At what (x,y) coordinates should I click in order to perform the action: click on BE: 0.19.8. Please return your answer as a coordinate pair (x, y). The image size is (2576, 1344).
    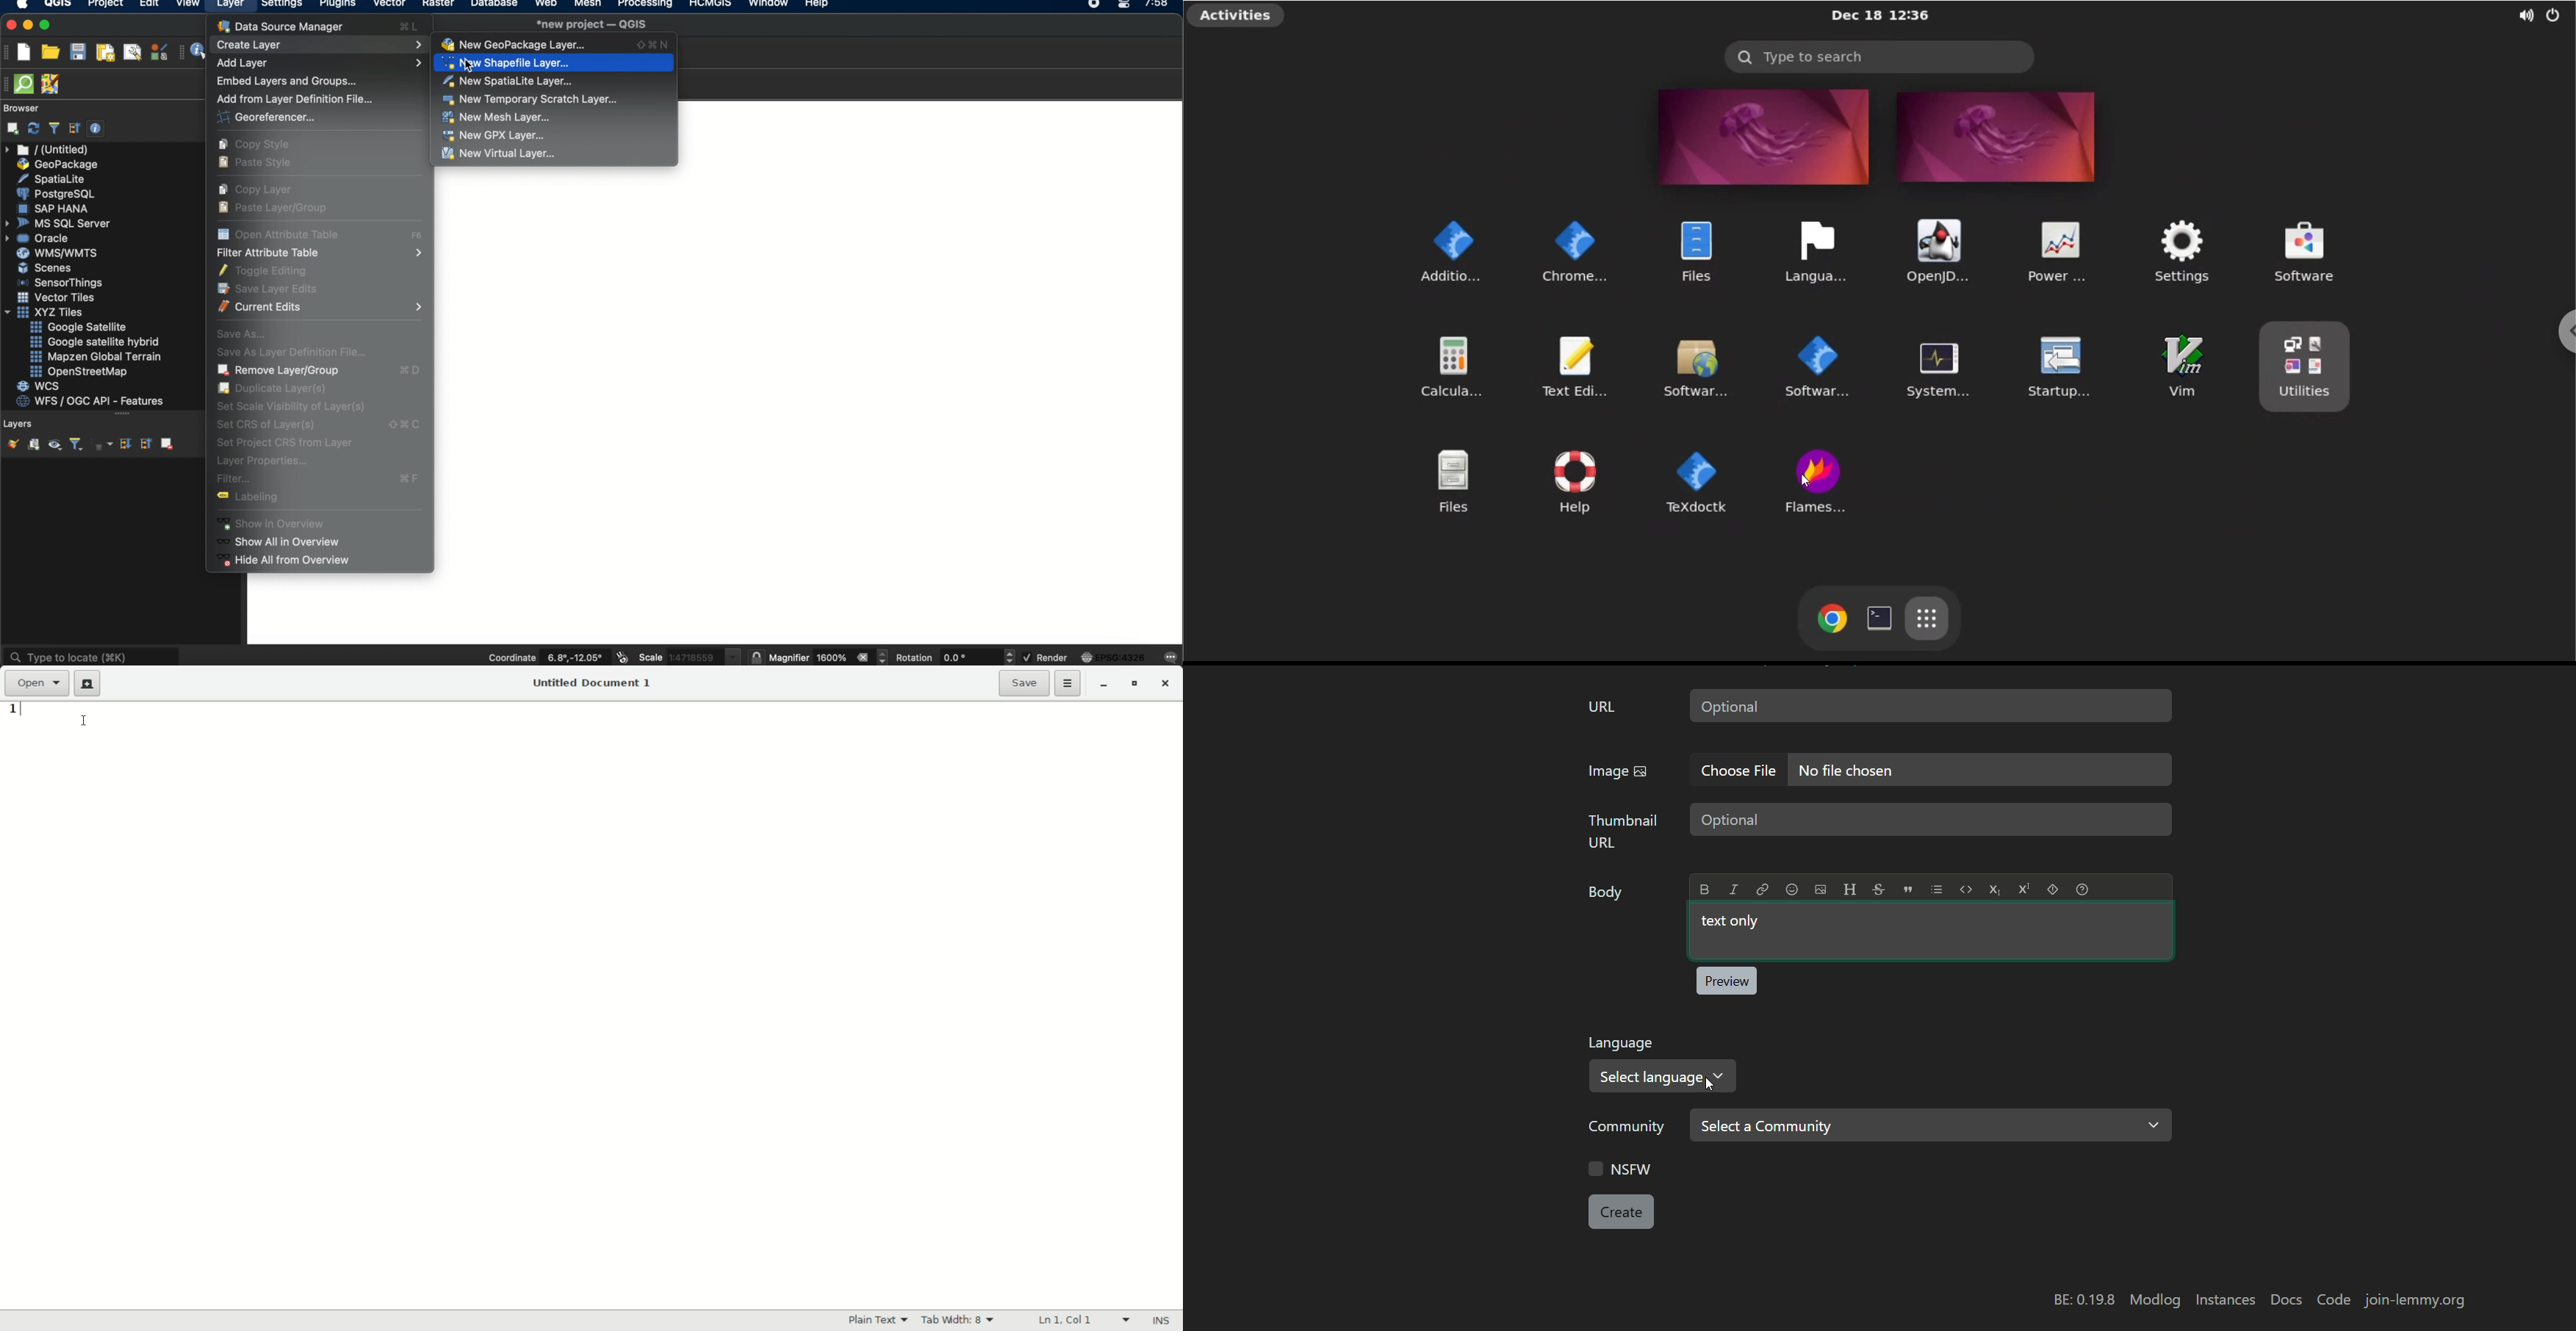
    Looking at the image, I should click on (2084, 1300).